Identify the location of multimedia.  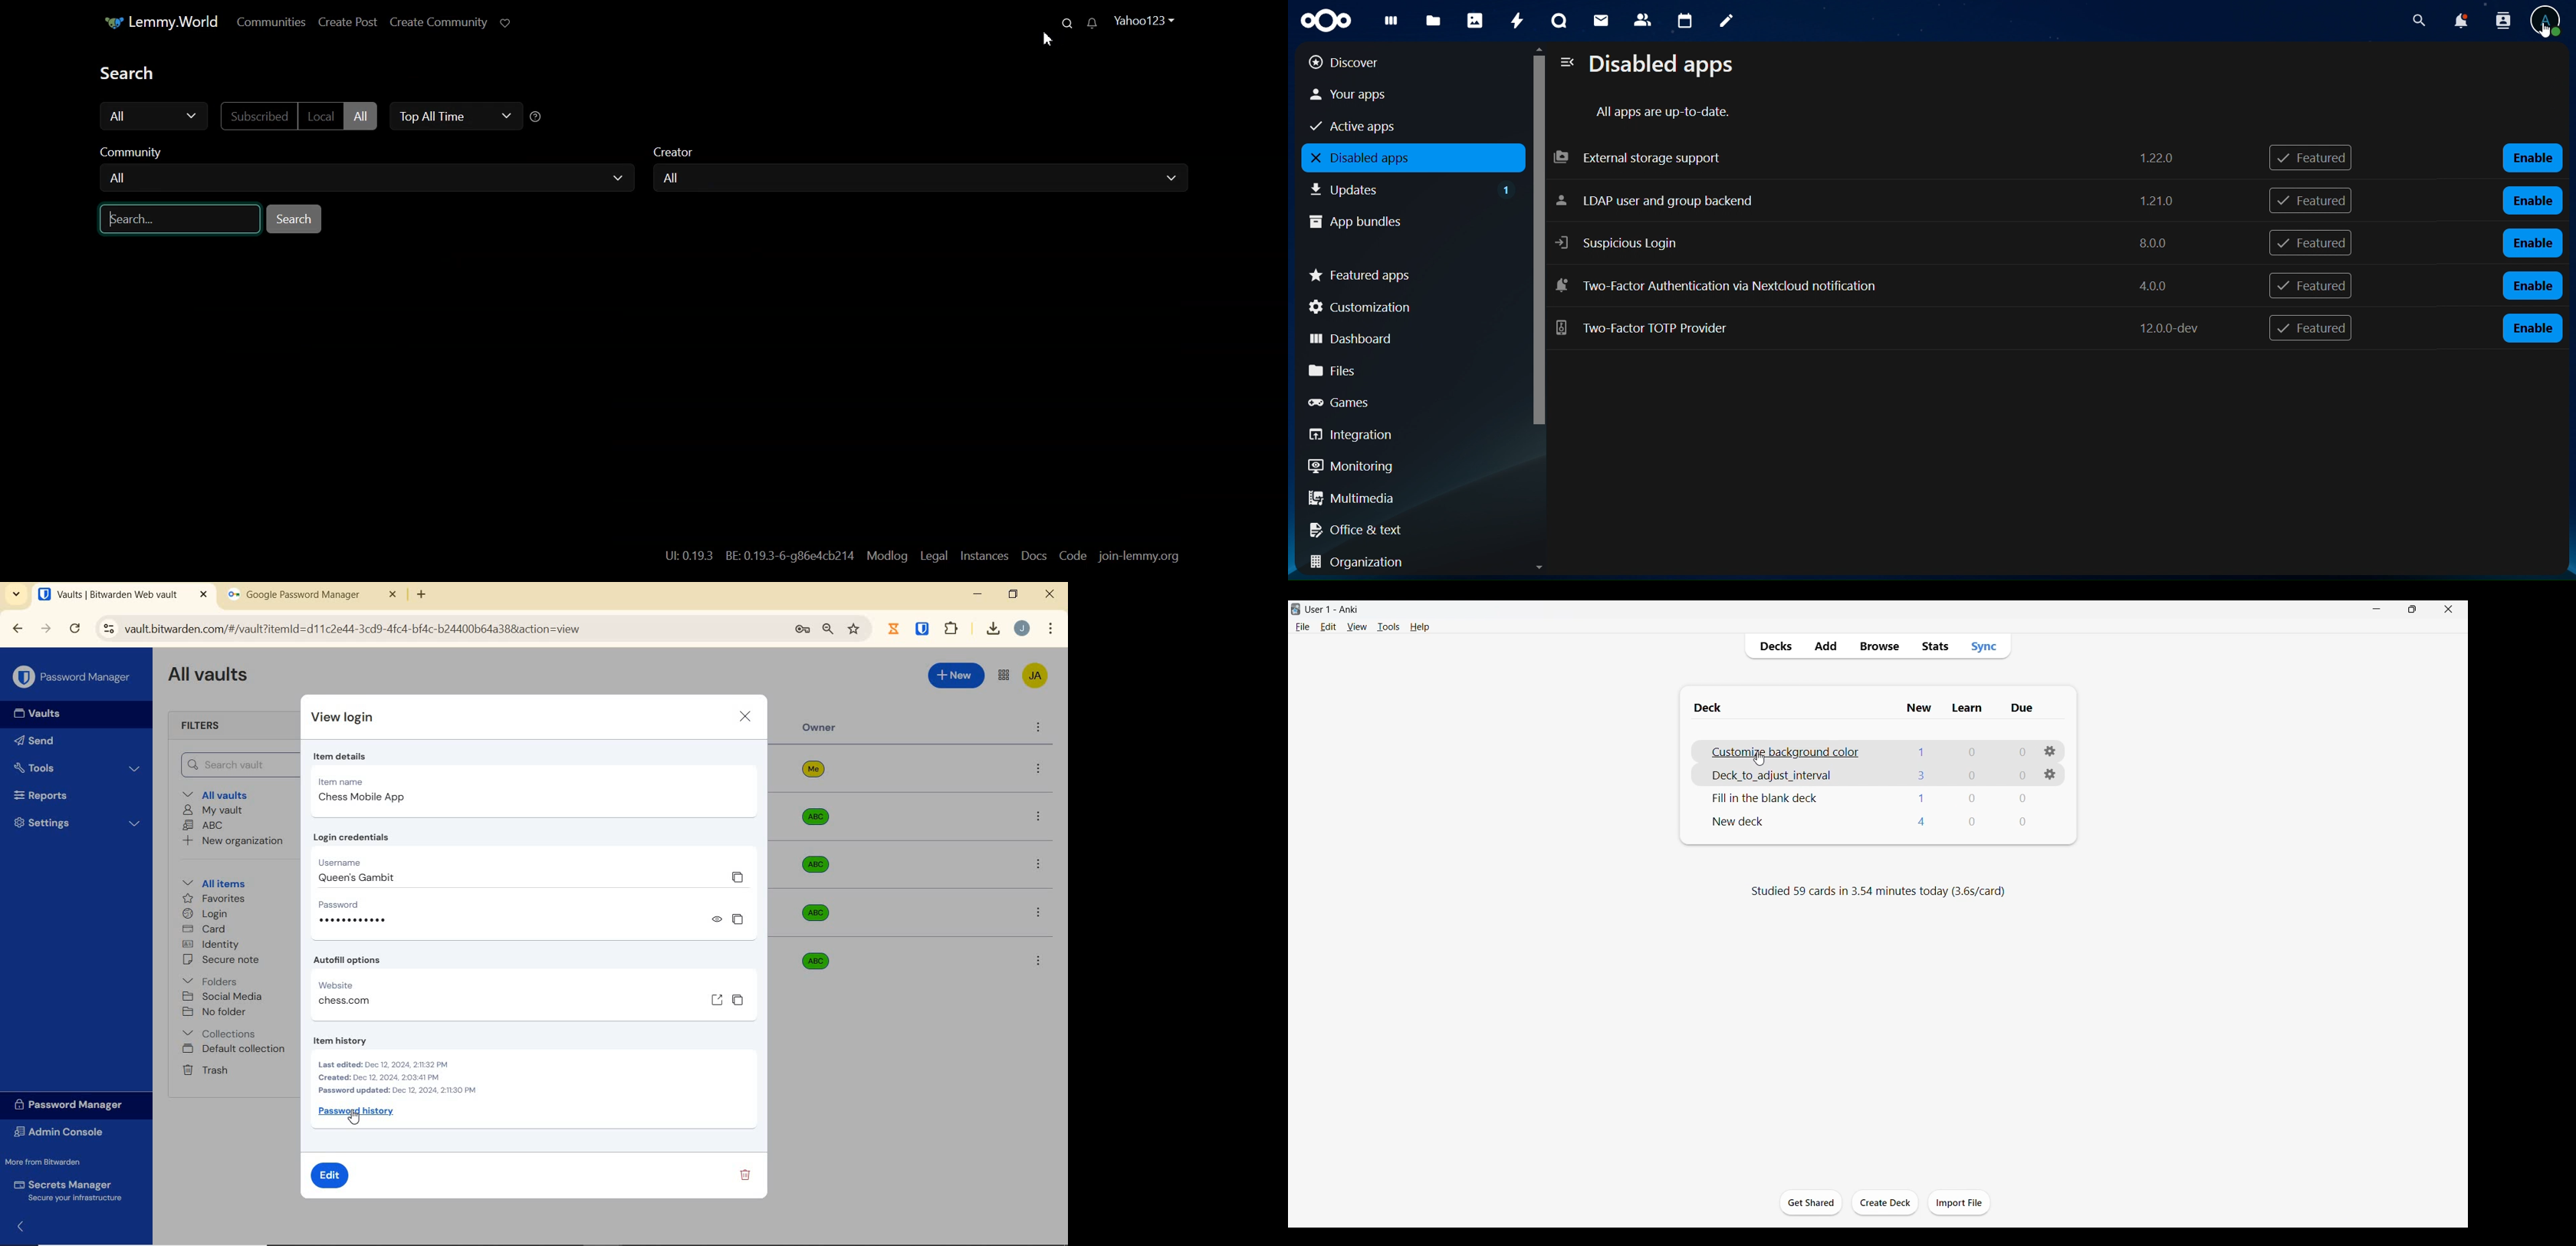
(1407, 501).